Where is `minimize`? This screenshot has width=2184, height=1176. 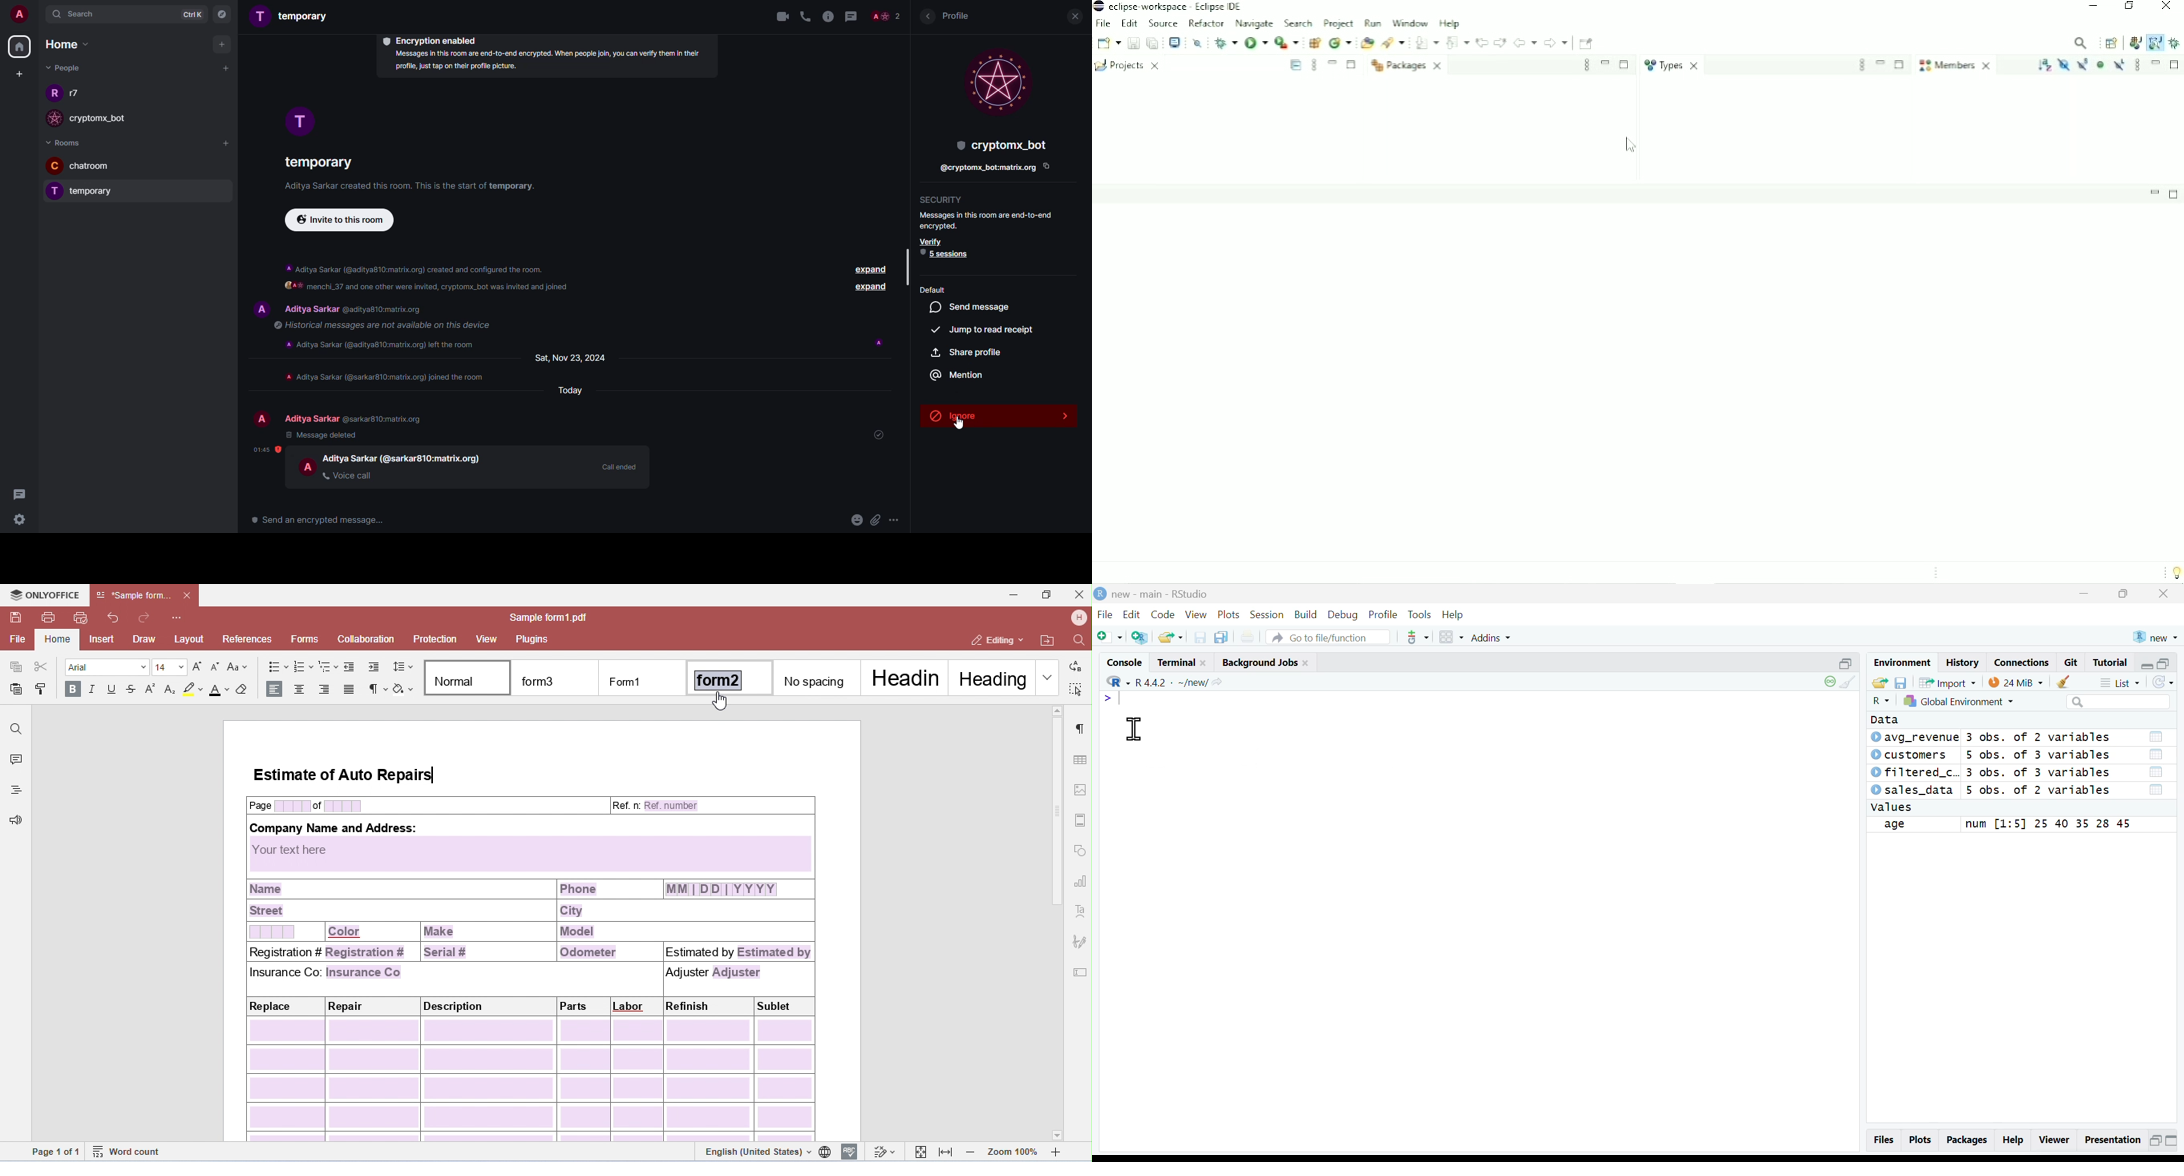
minimize is located at coordinates (1847, 662).